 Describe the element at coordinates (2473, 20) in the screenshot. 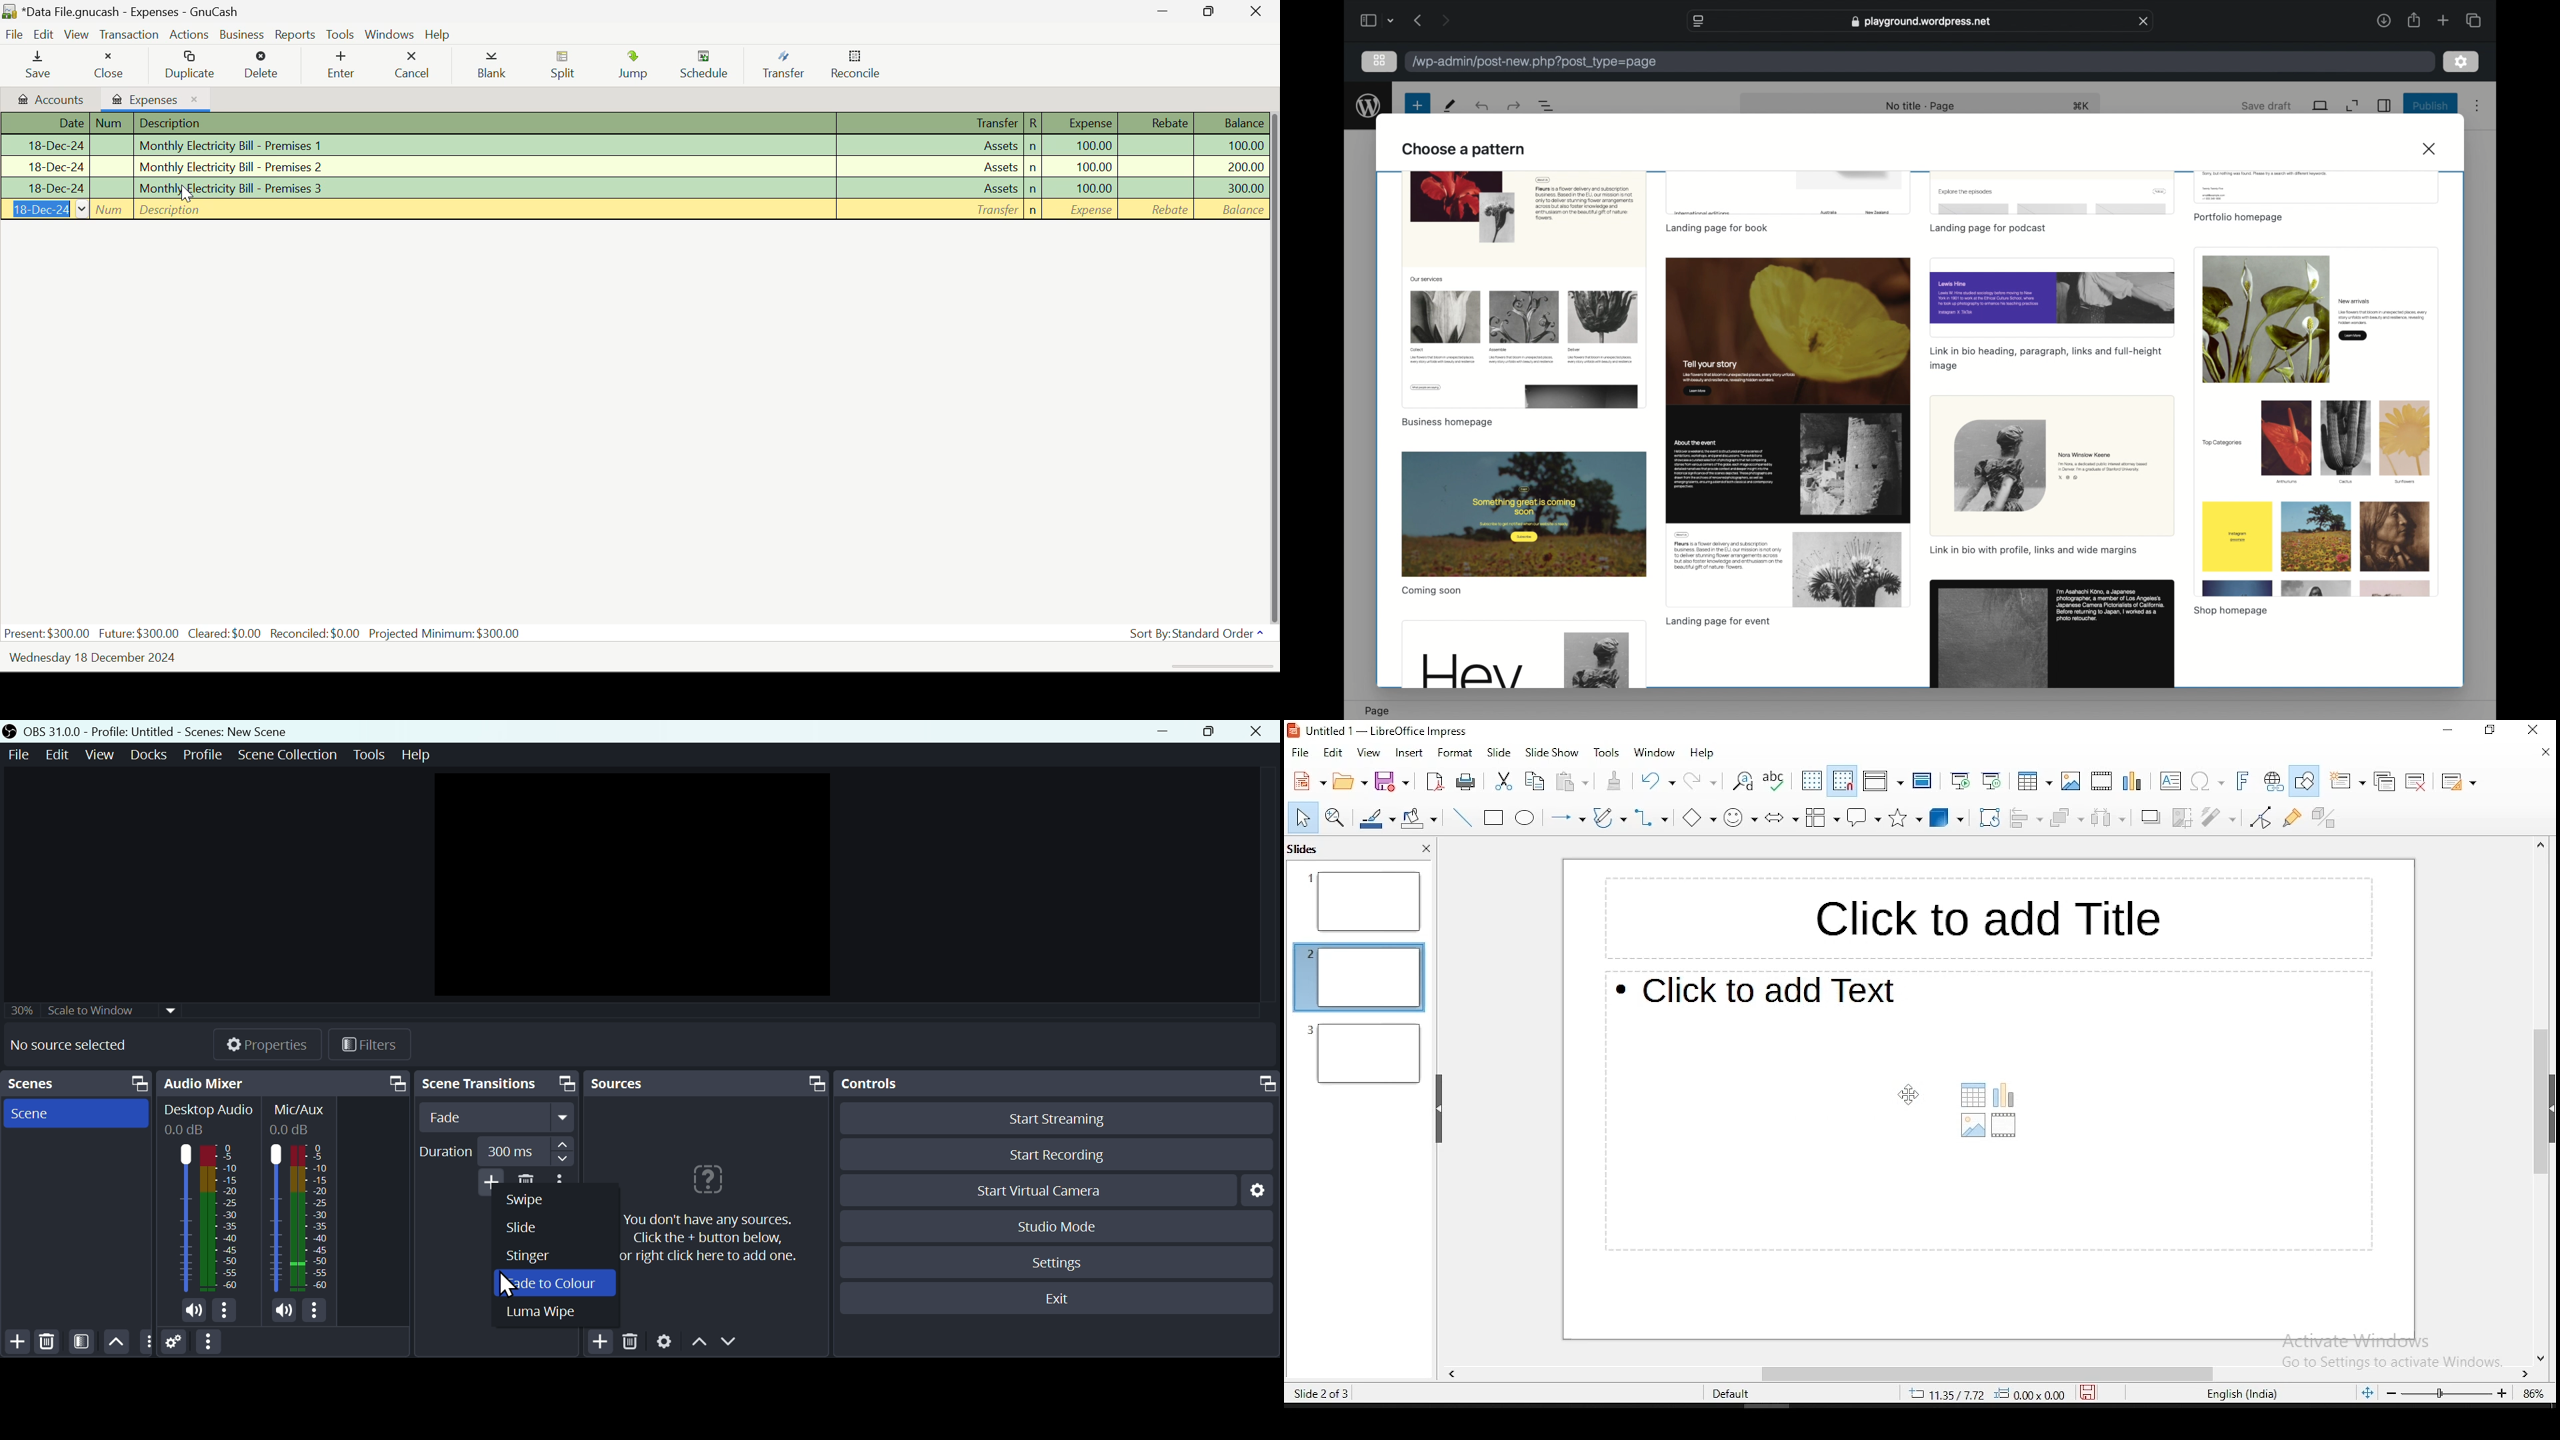

I see `show tab overview` at that location.